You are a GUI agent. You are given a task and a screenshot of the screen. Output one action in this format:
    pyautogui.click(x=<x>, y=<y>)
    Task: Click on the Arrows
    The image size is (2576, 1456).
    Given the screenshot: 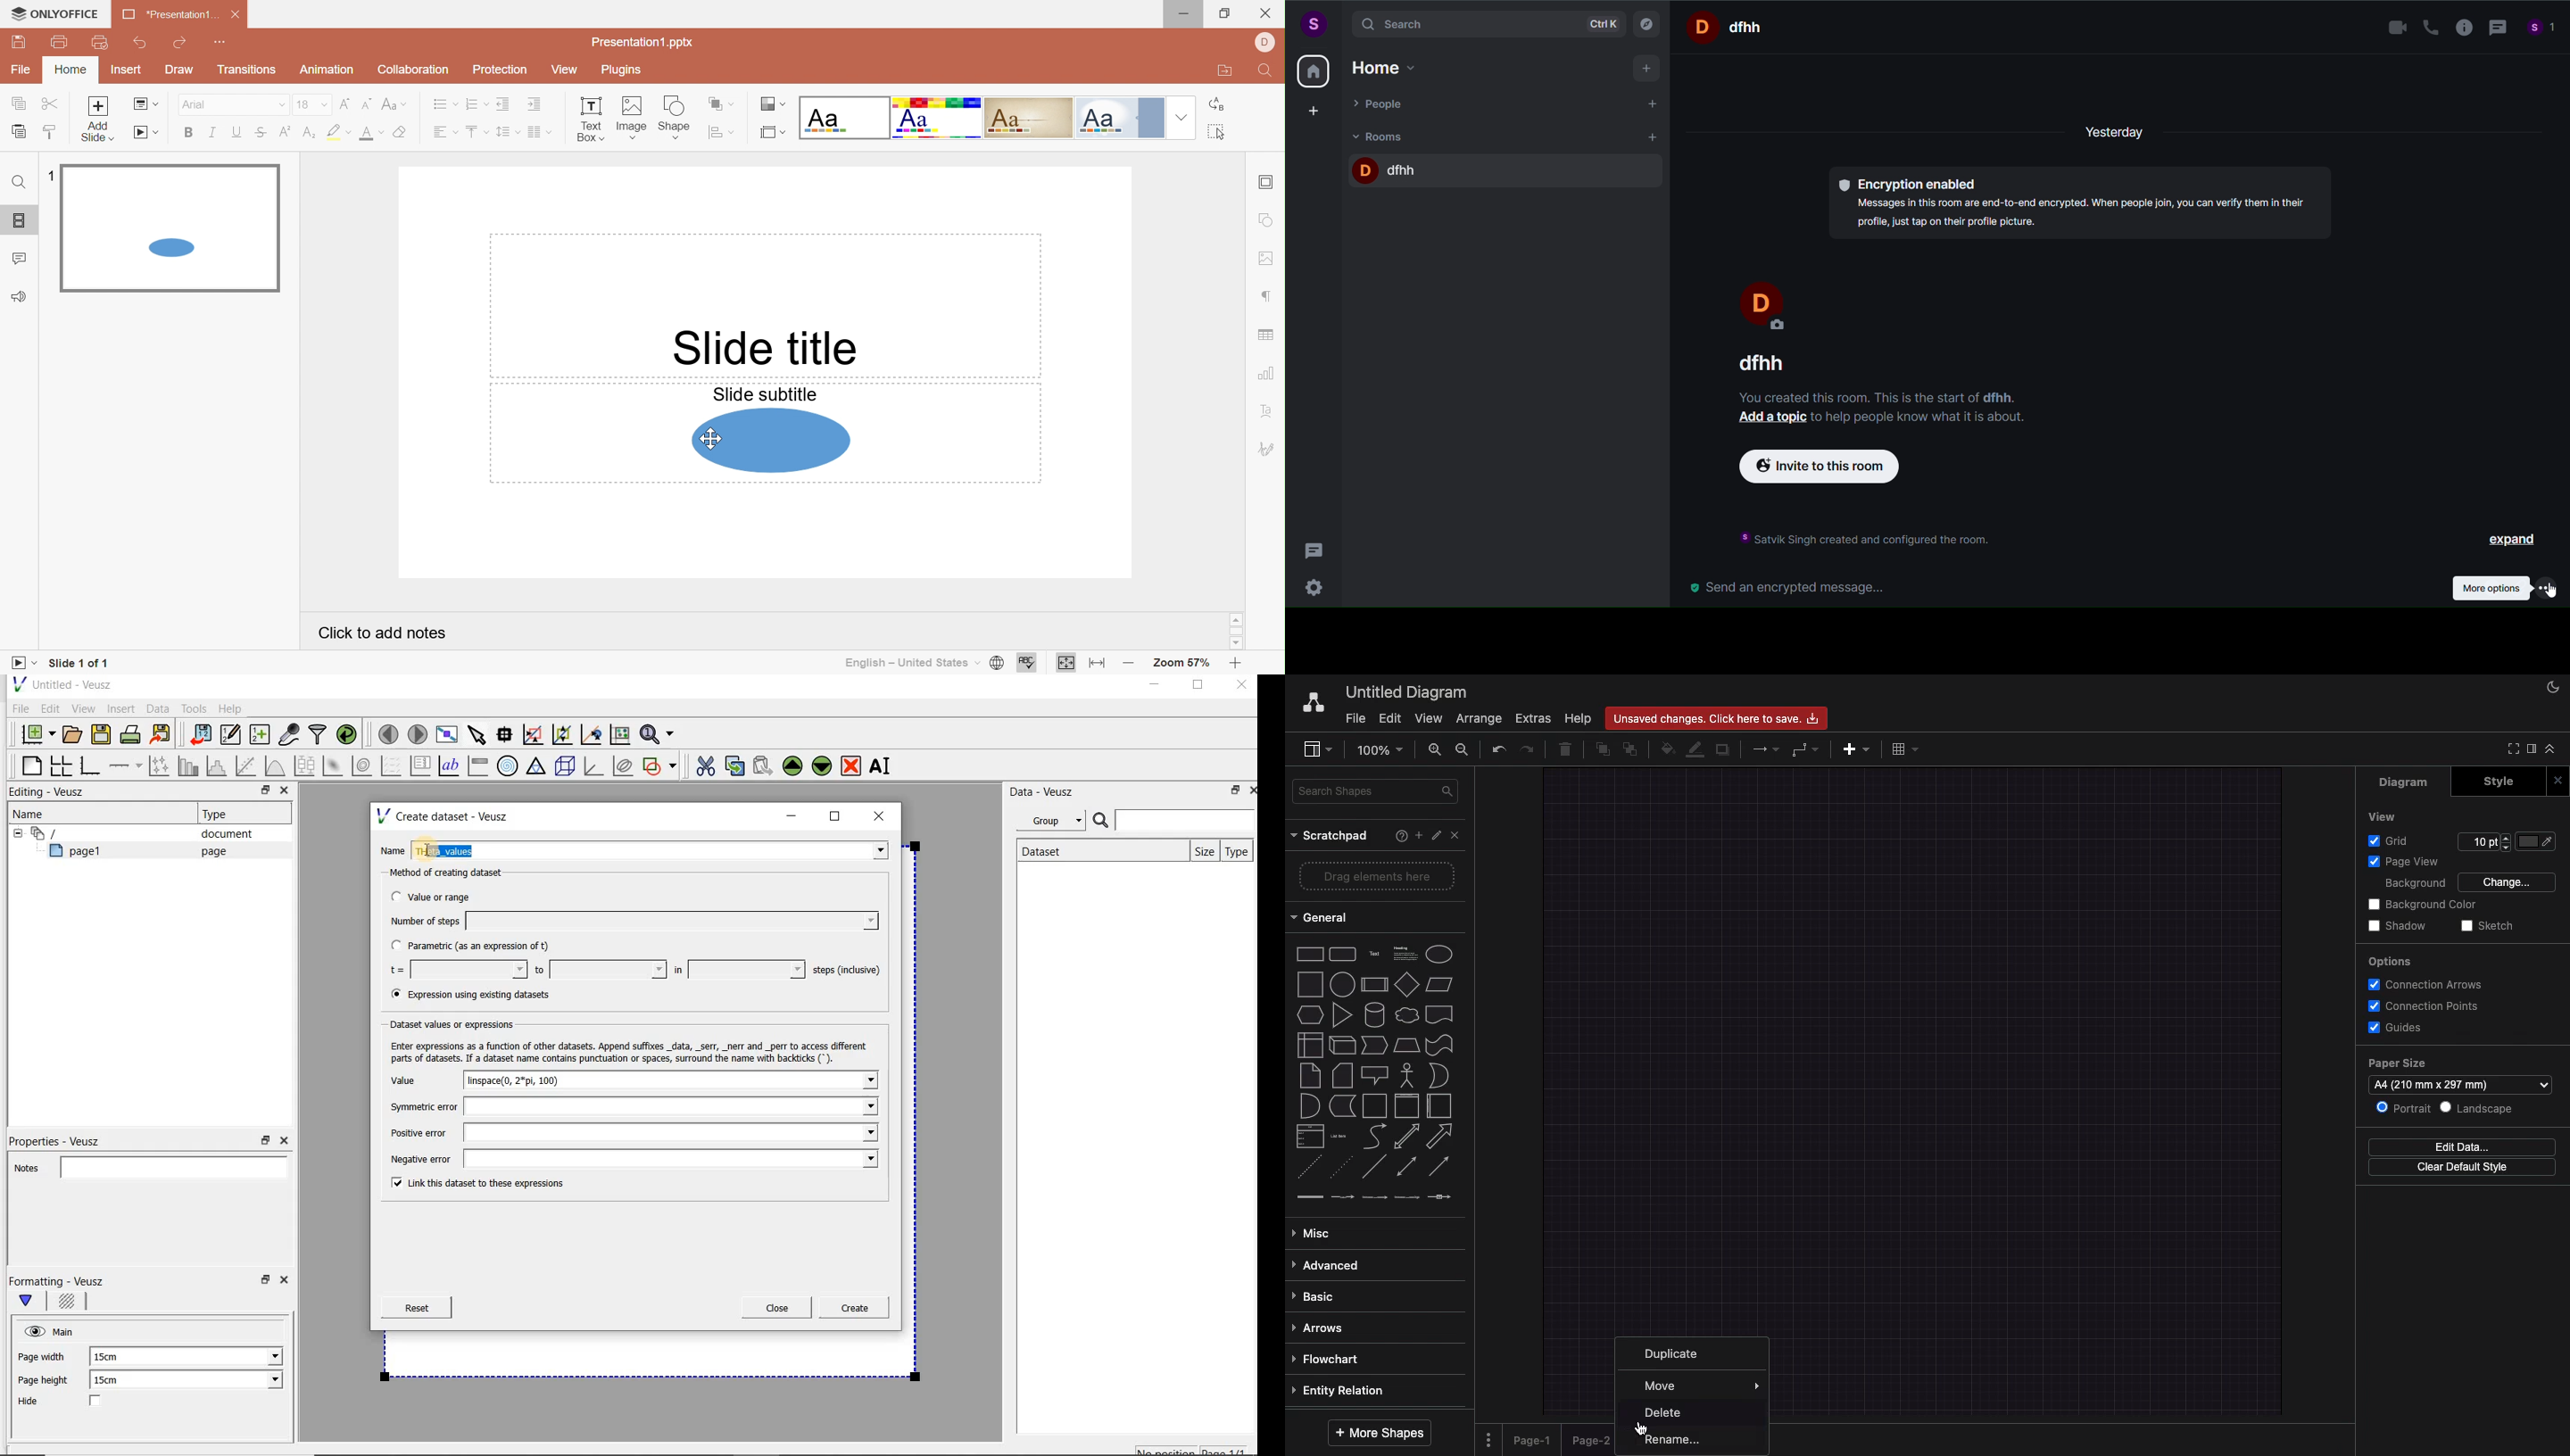 What is the action you would take?
    pyautogui.click(x=1767, y=750)
    